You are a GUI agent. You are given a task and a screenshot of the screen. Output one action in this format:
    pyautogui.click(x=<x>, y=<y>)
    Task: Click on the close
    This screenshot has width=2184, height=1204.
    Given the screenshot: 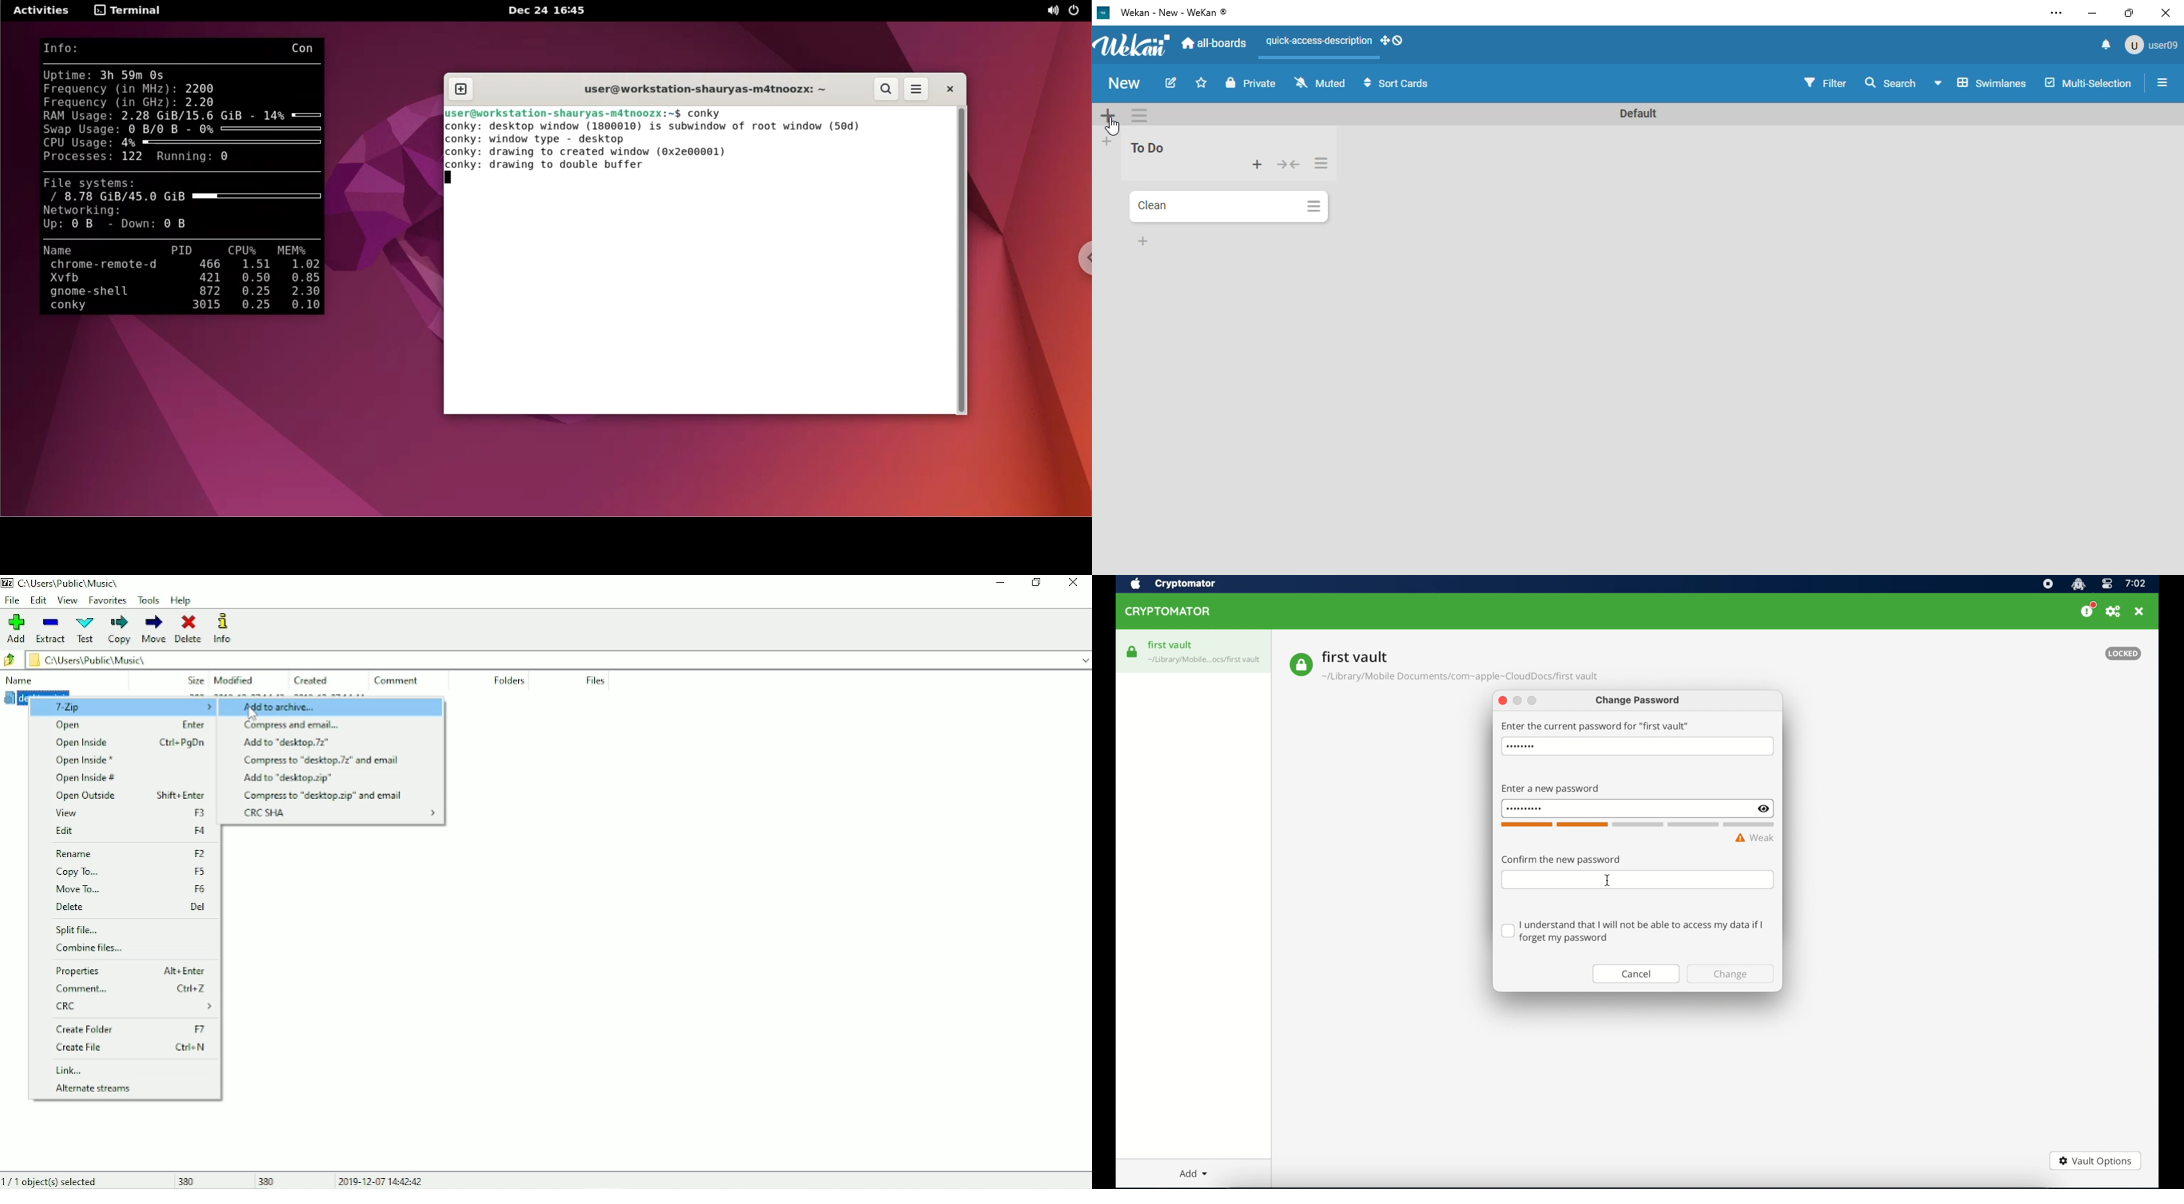 What is the action you would take?
    pyautogui.click(x=2140, y=611)
    